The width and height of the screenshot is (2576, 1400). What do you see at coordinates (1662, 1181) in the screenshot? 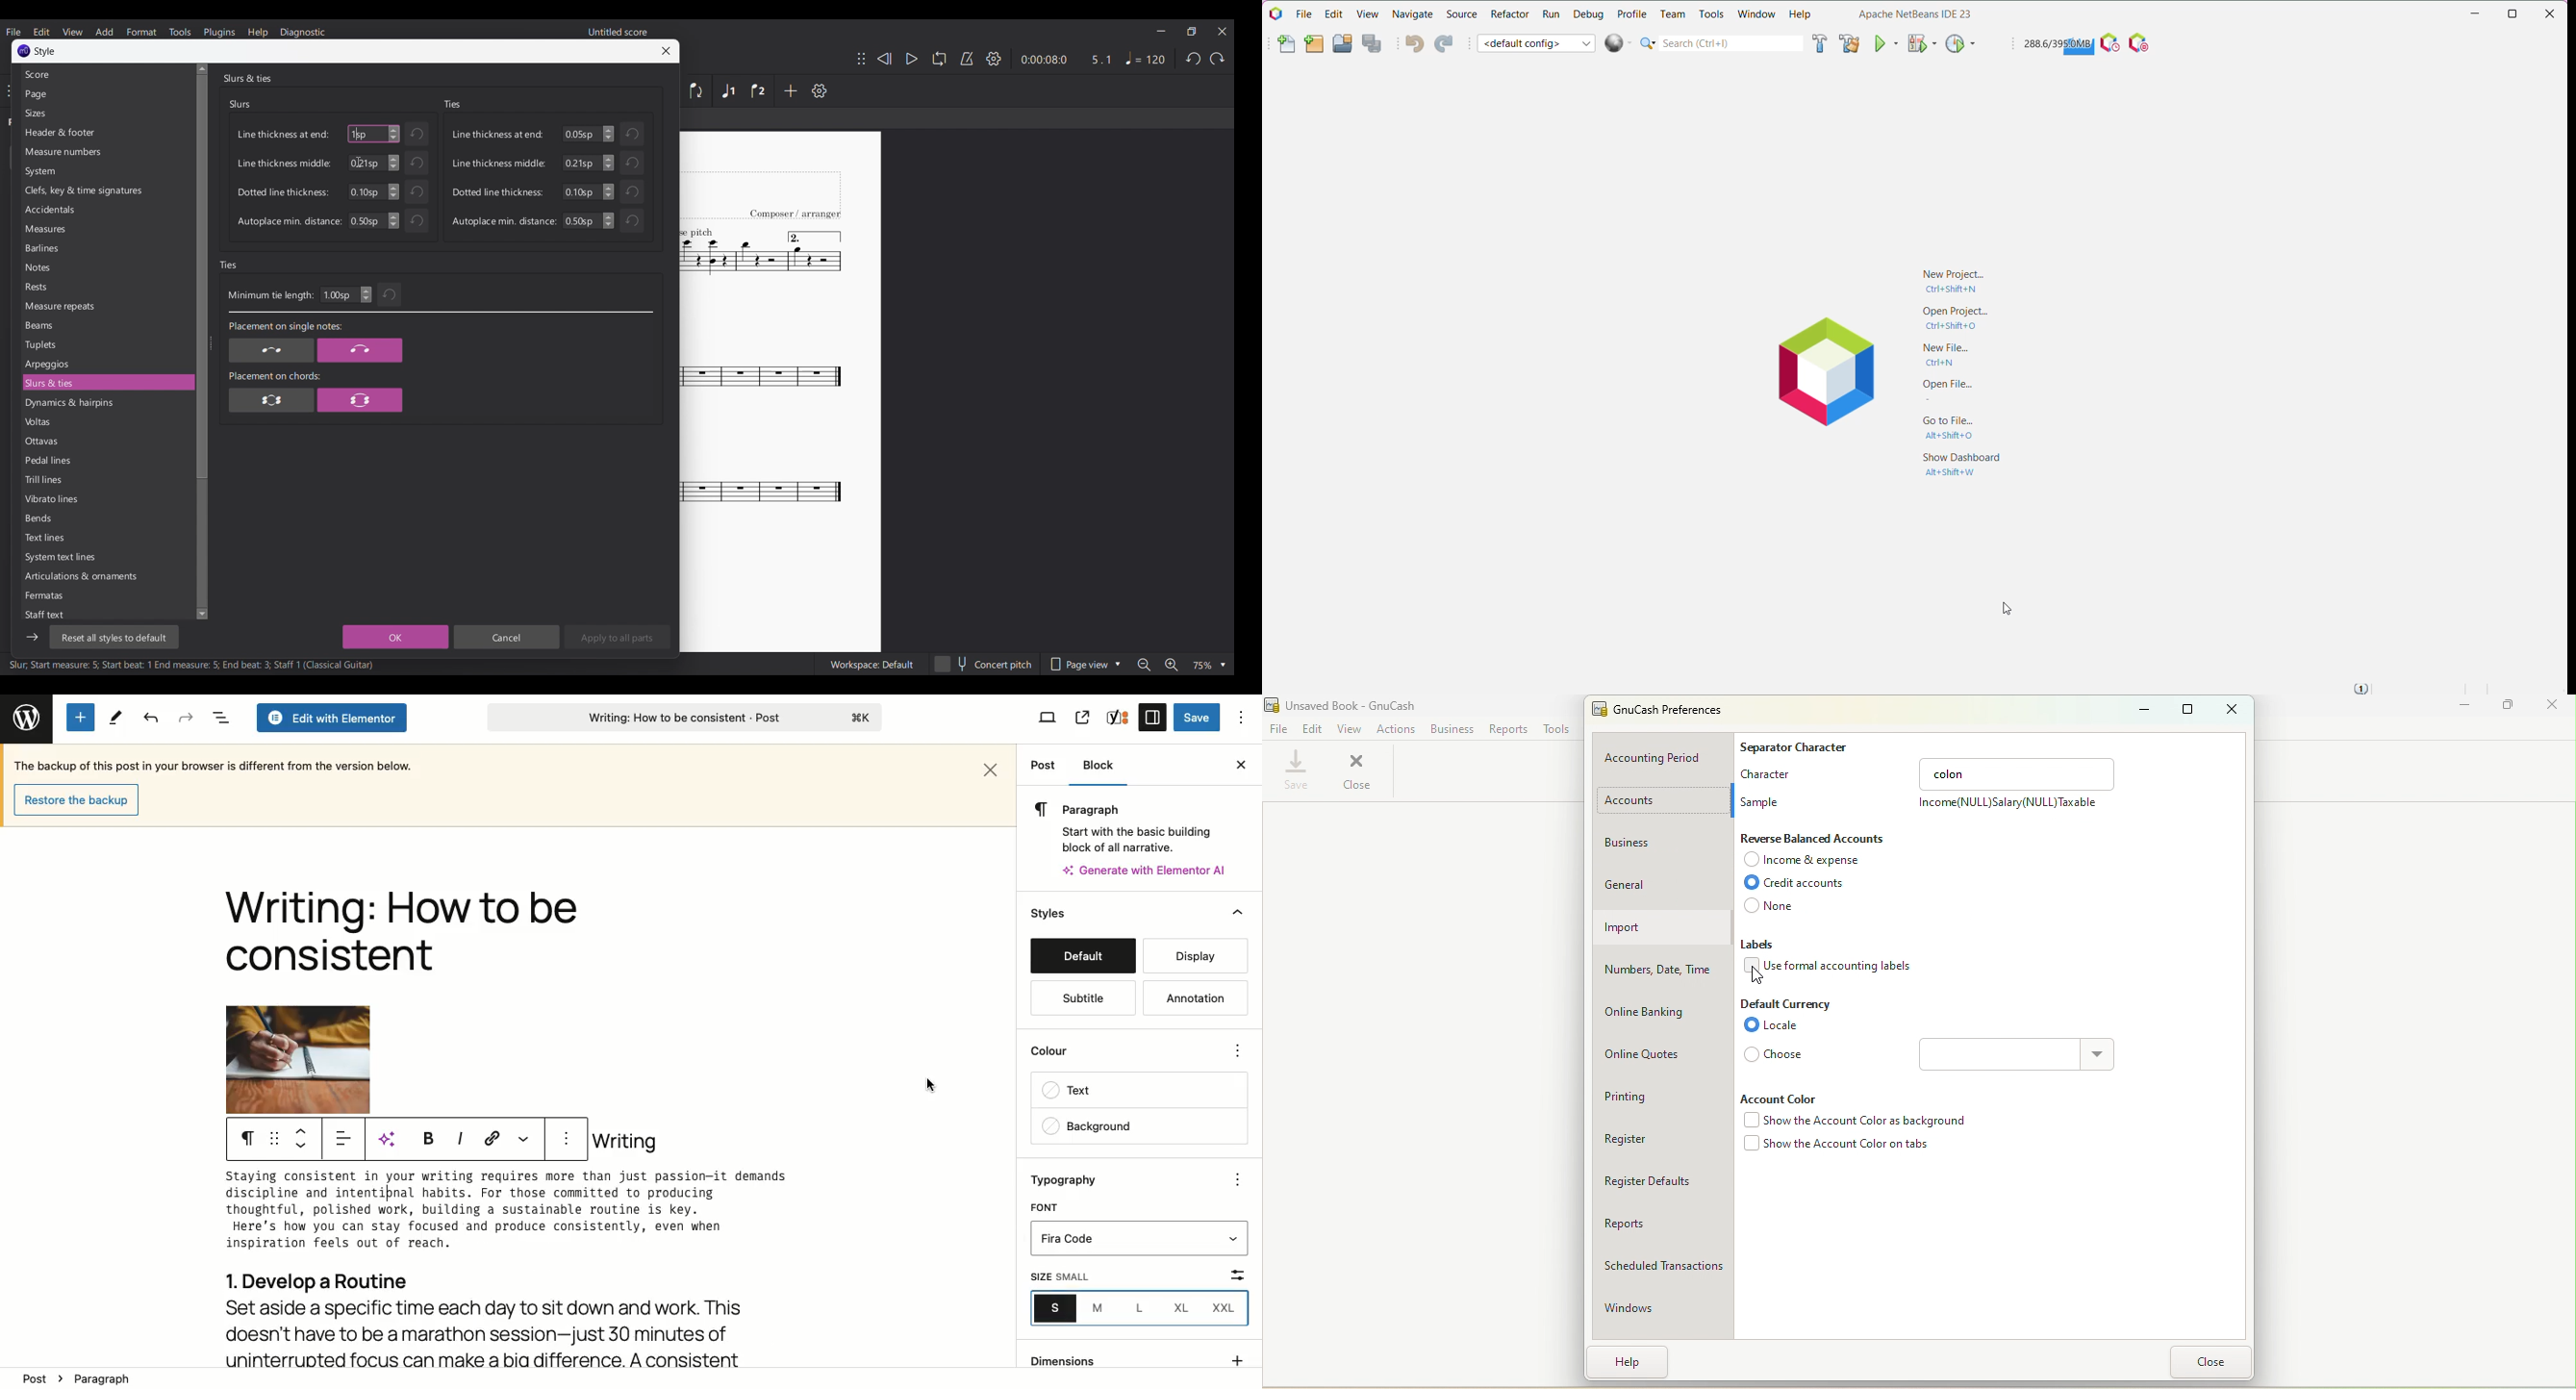
I see `Register defaults` at bounding box center [1662, 1181].